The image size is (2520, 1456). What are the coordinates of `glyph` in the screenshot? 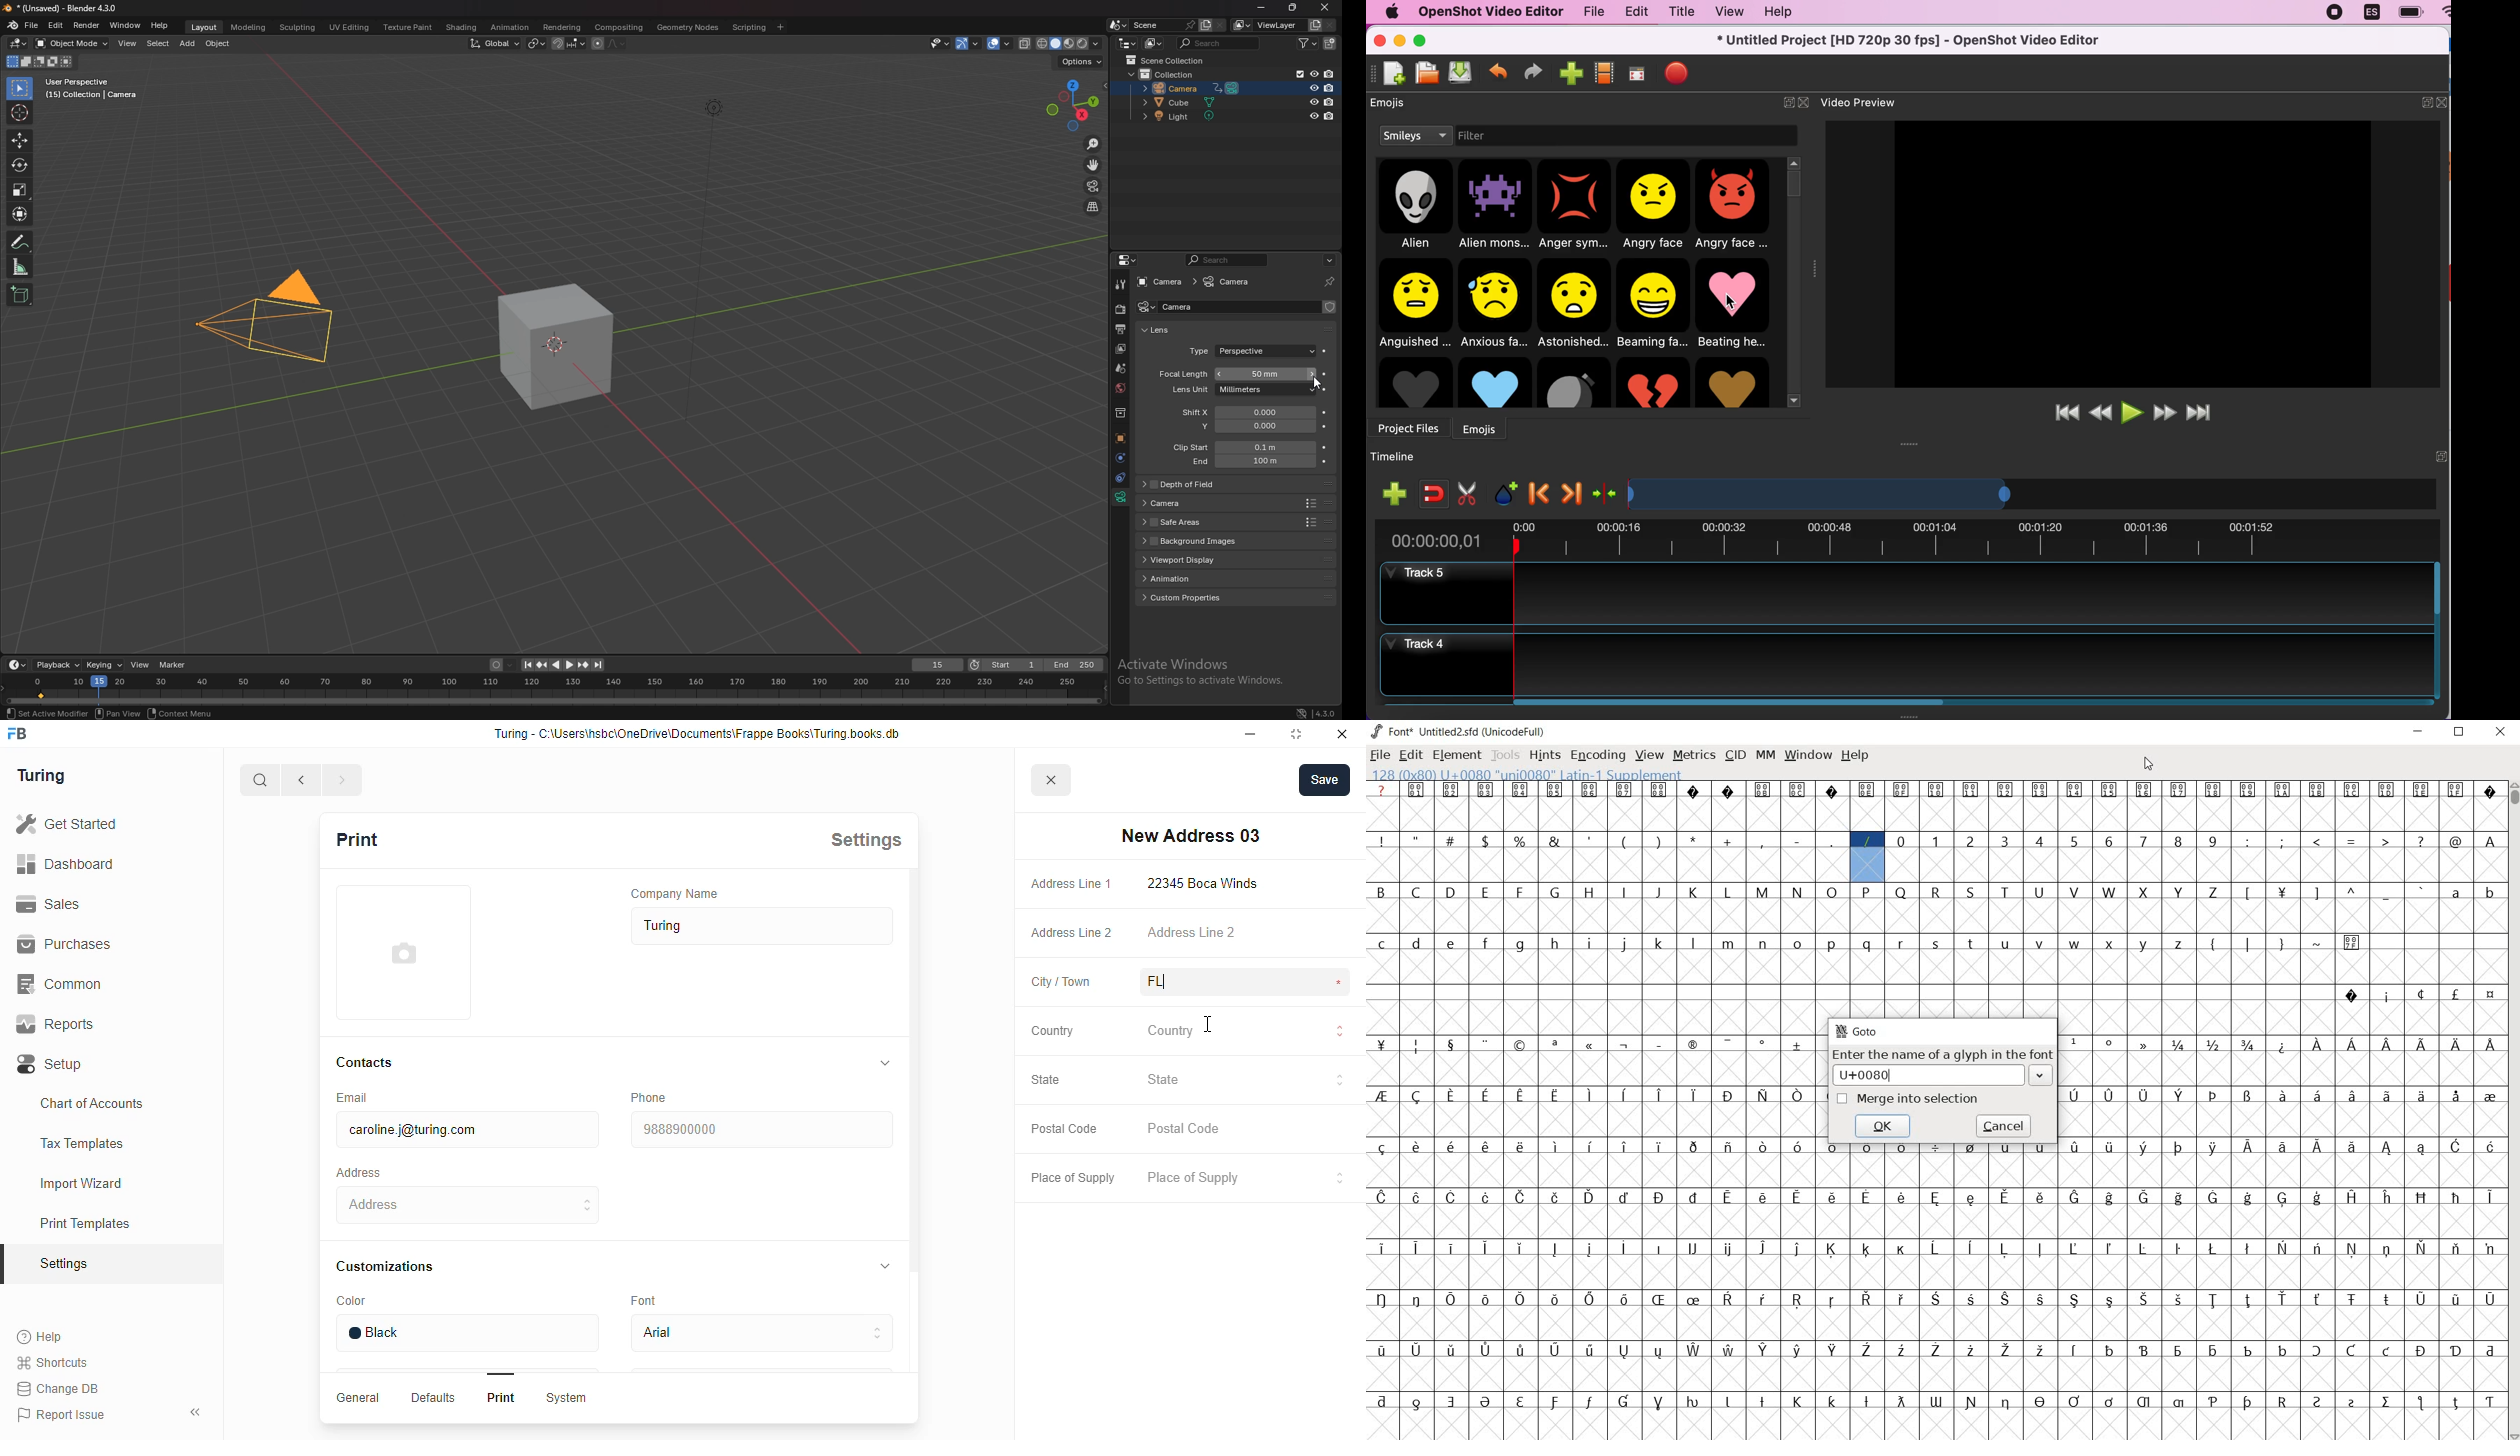 It's located at (2041, 943).